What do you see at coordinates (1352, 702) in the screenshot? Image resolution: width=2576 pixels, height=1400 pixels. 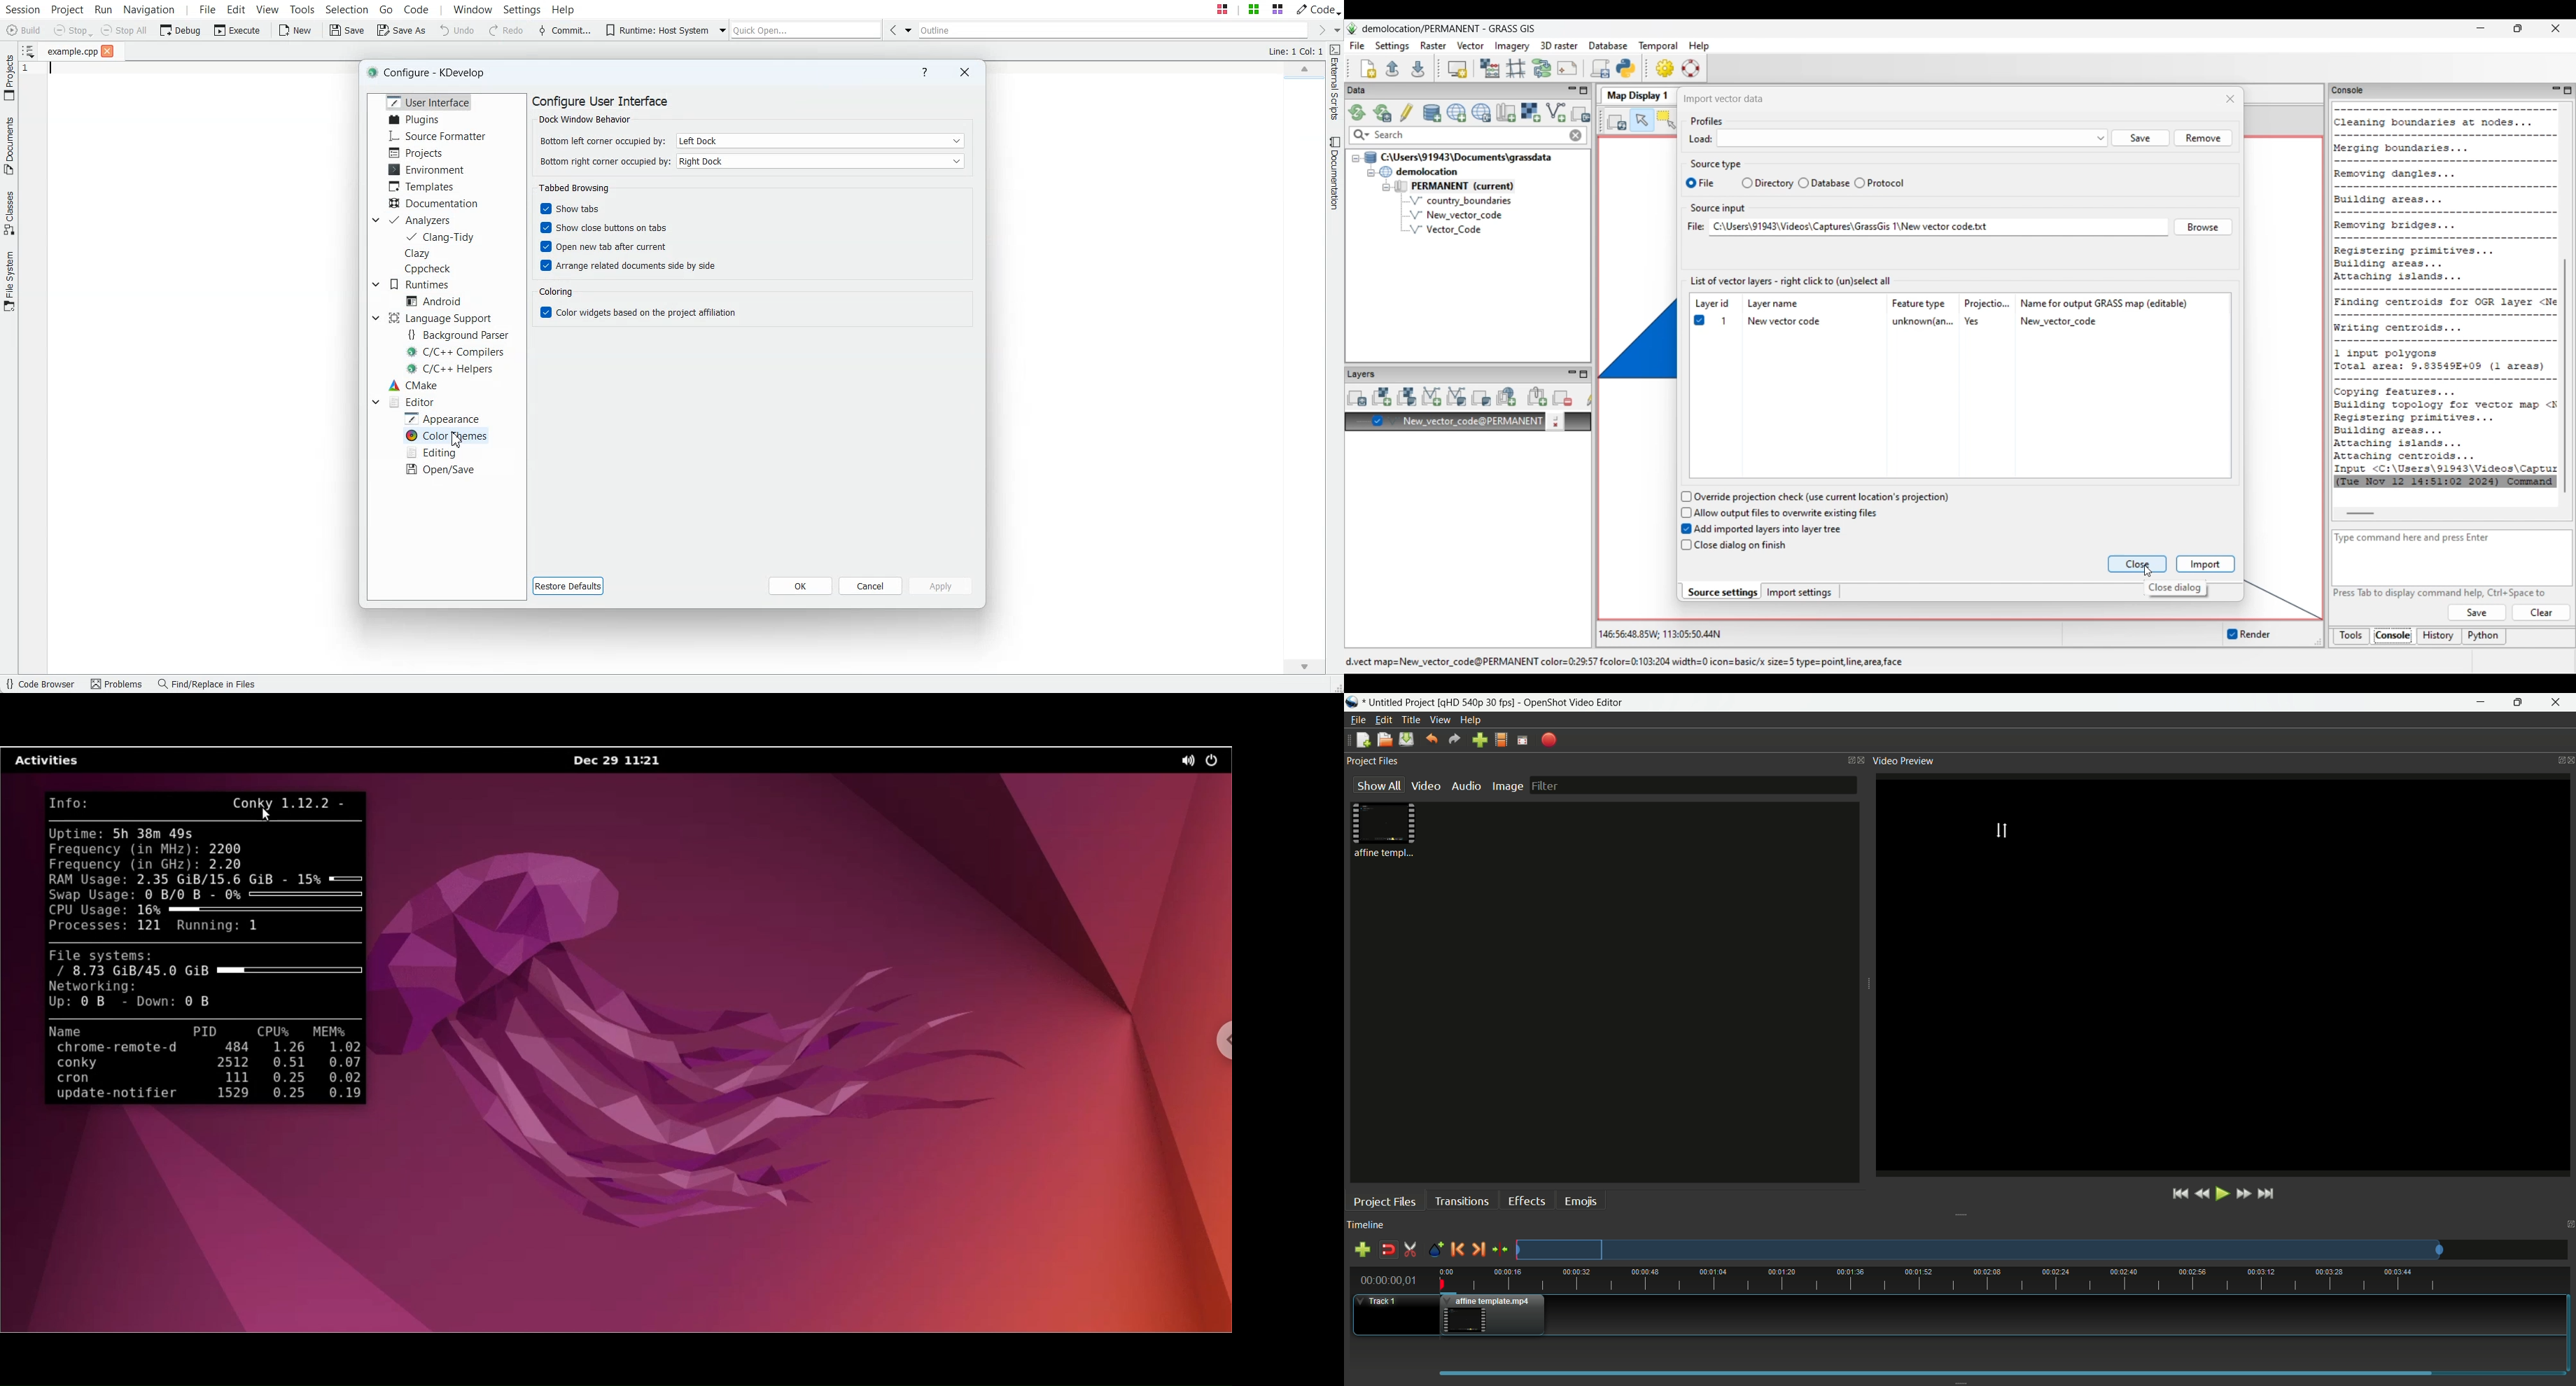 I see `app icon` at bounding box center [1352, 702].